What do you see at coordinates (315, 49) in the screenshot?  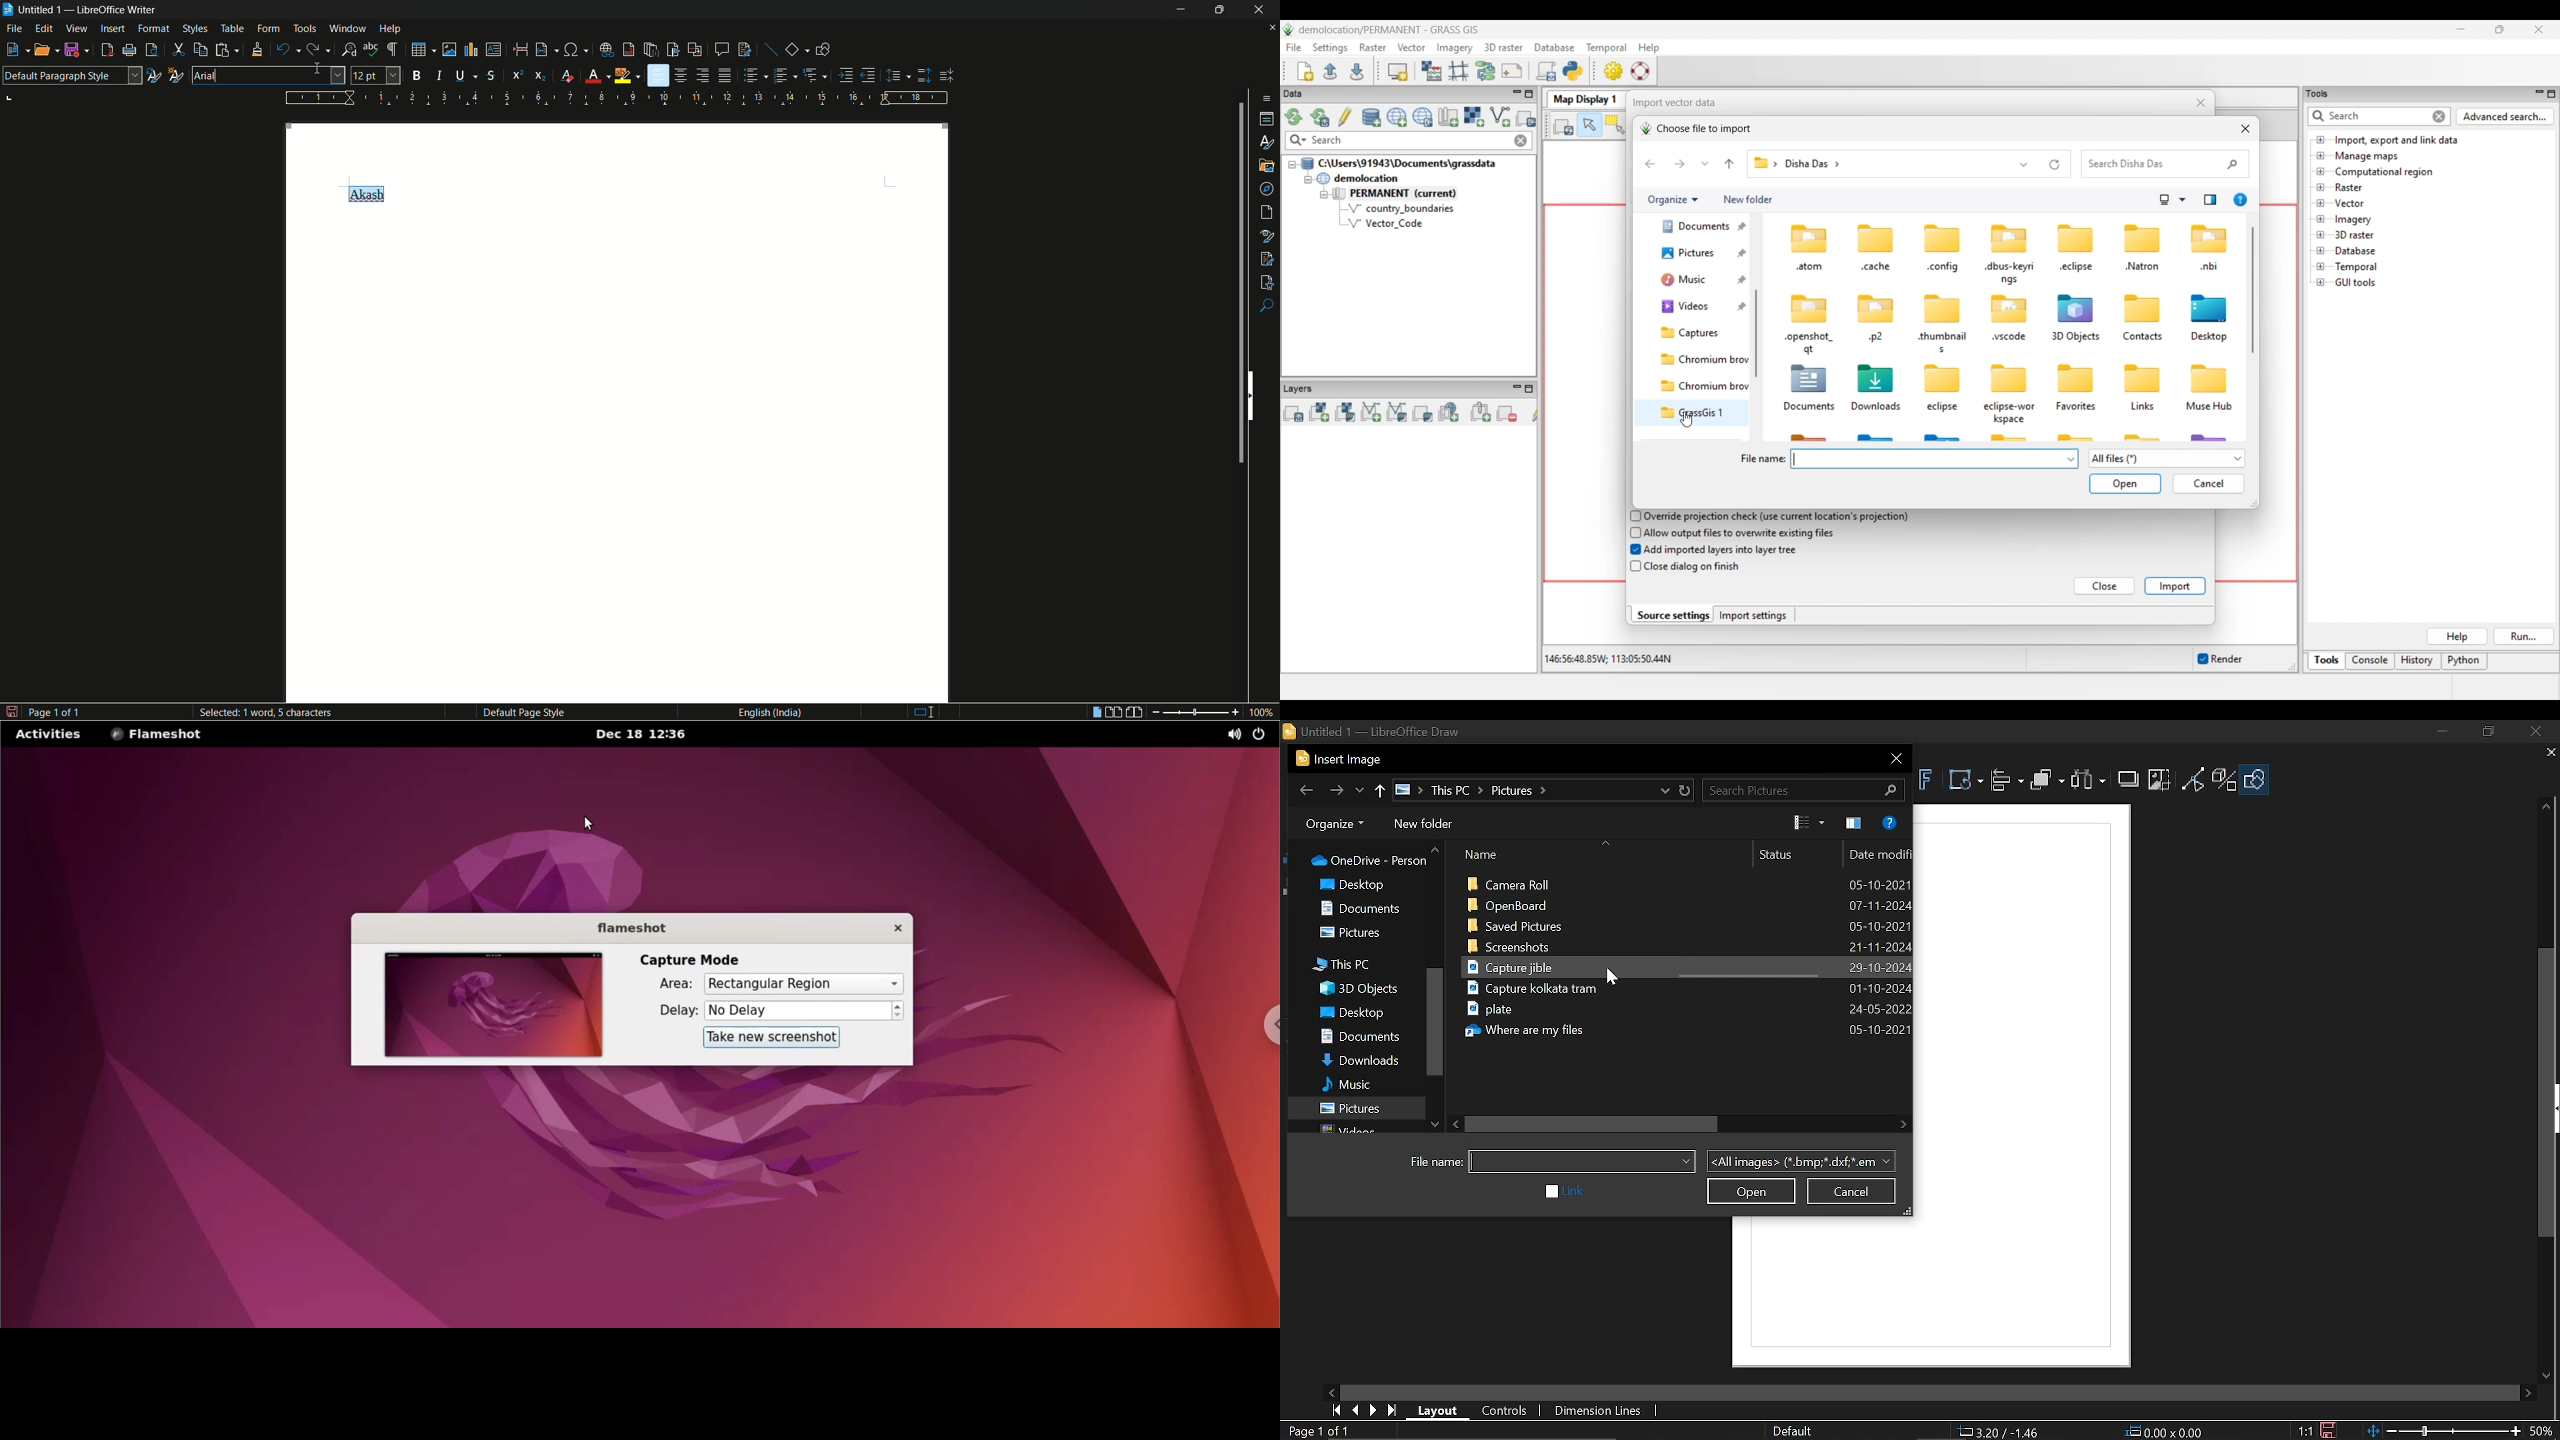 I see `redo` at bounding box center [315, 49].